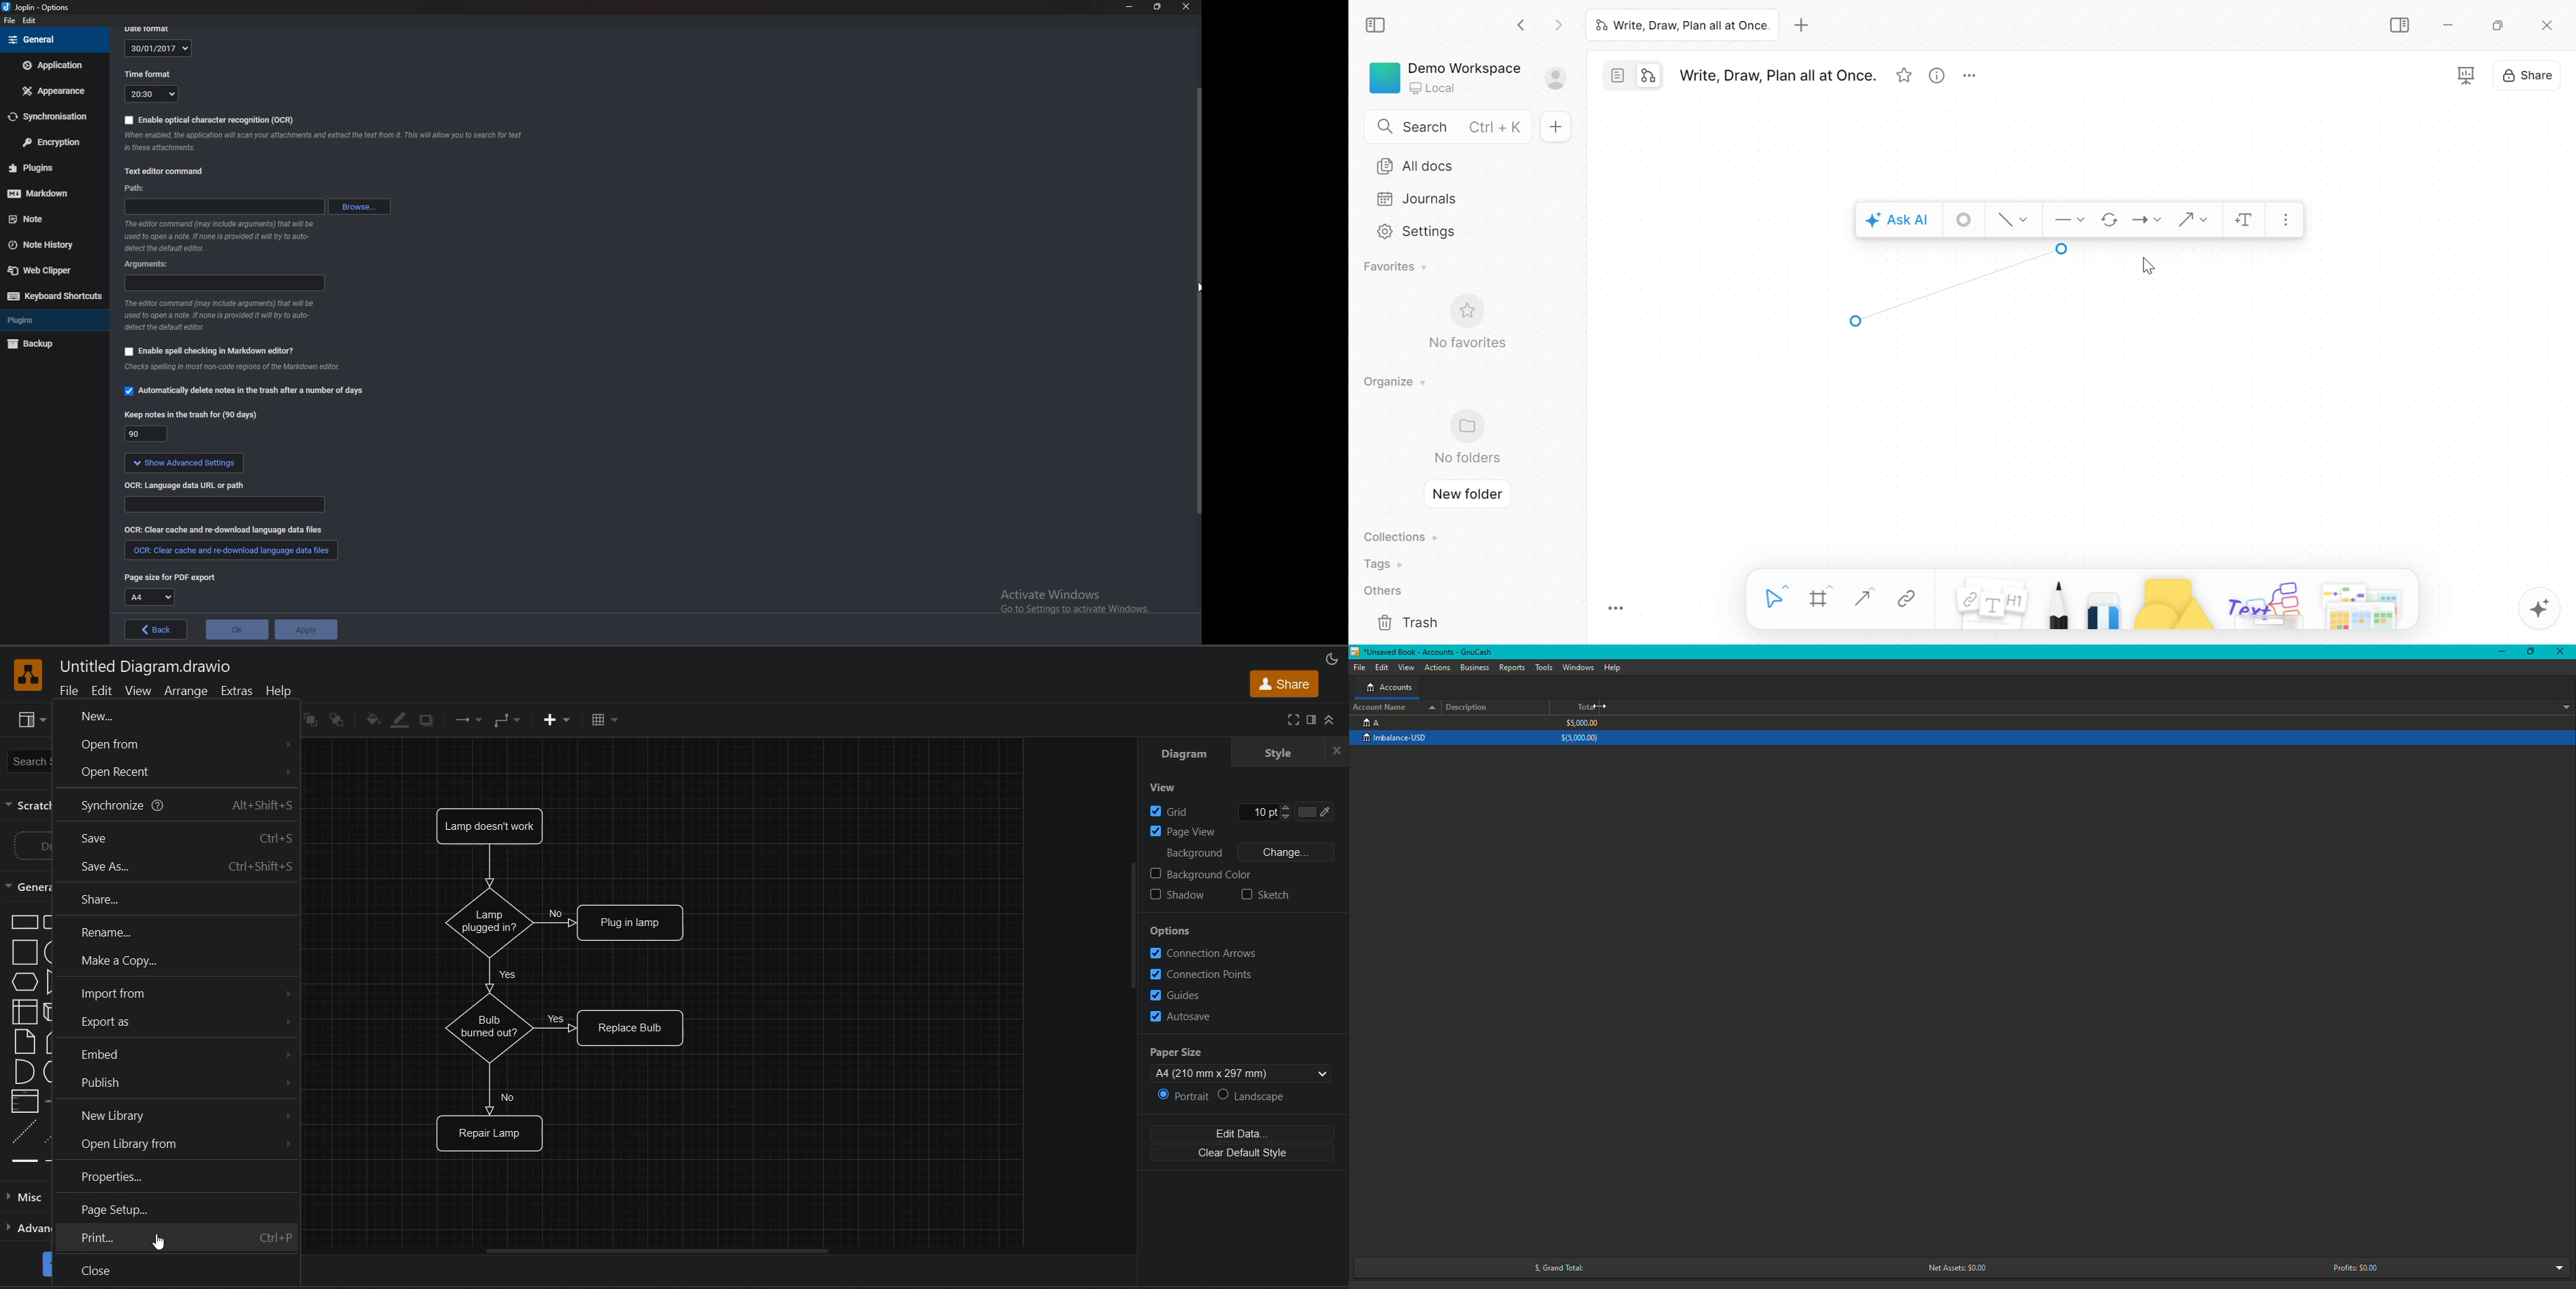  Describe the element at coordinates (1247, 850) in the screenshot. I see `background` at that location.